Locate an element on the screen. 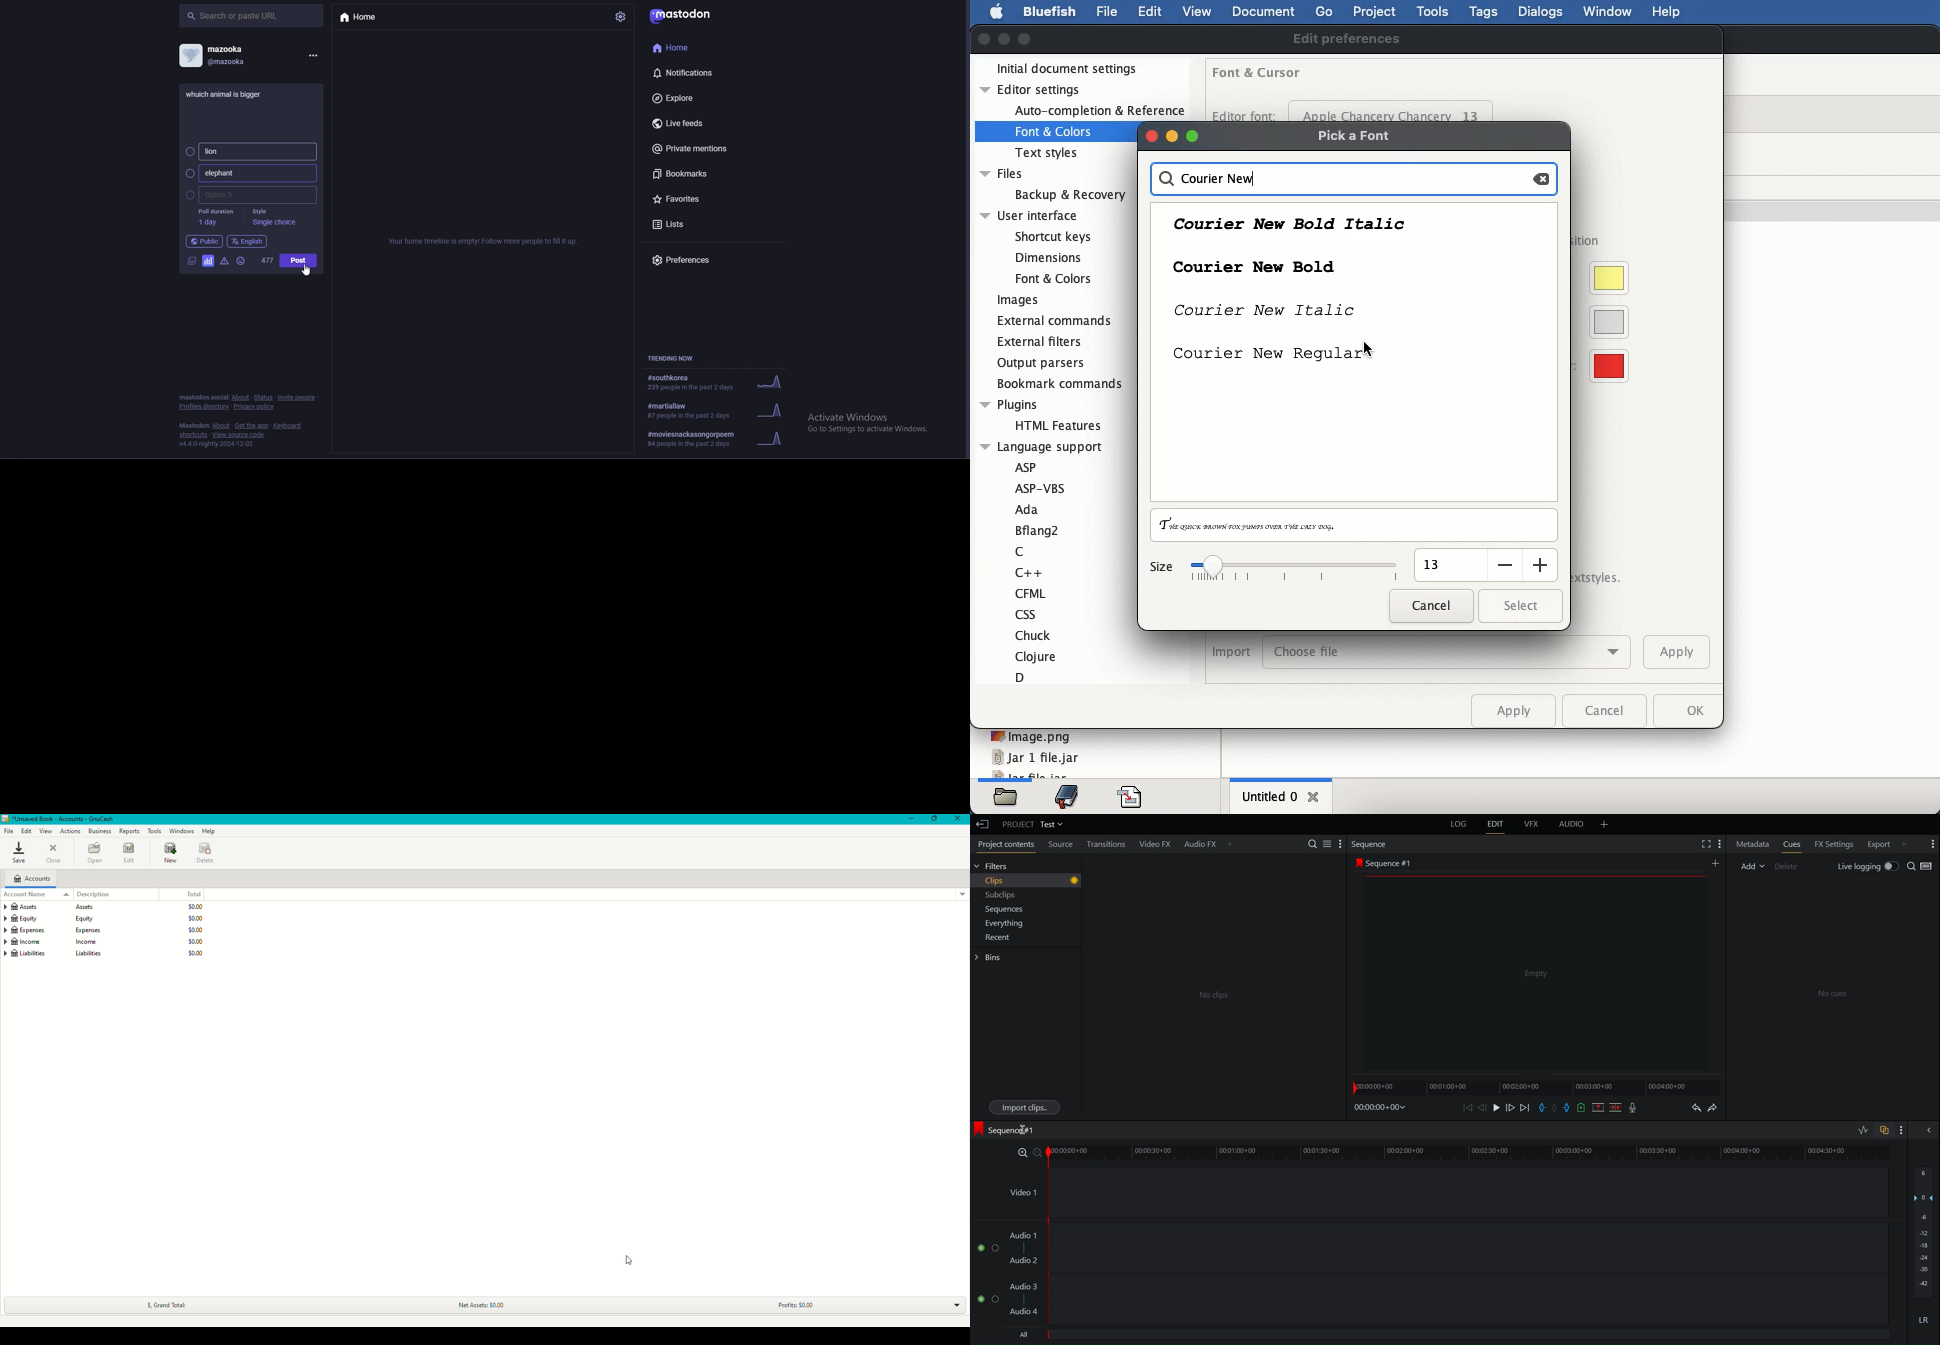 This screenshot has width=1960, height=1372. poll duration is located at coordinates (215, 218).